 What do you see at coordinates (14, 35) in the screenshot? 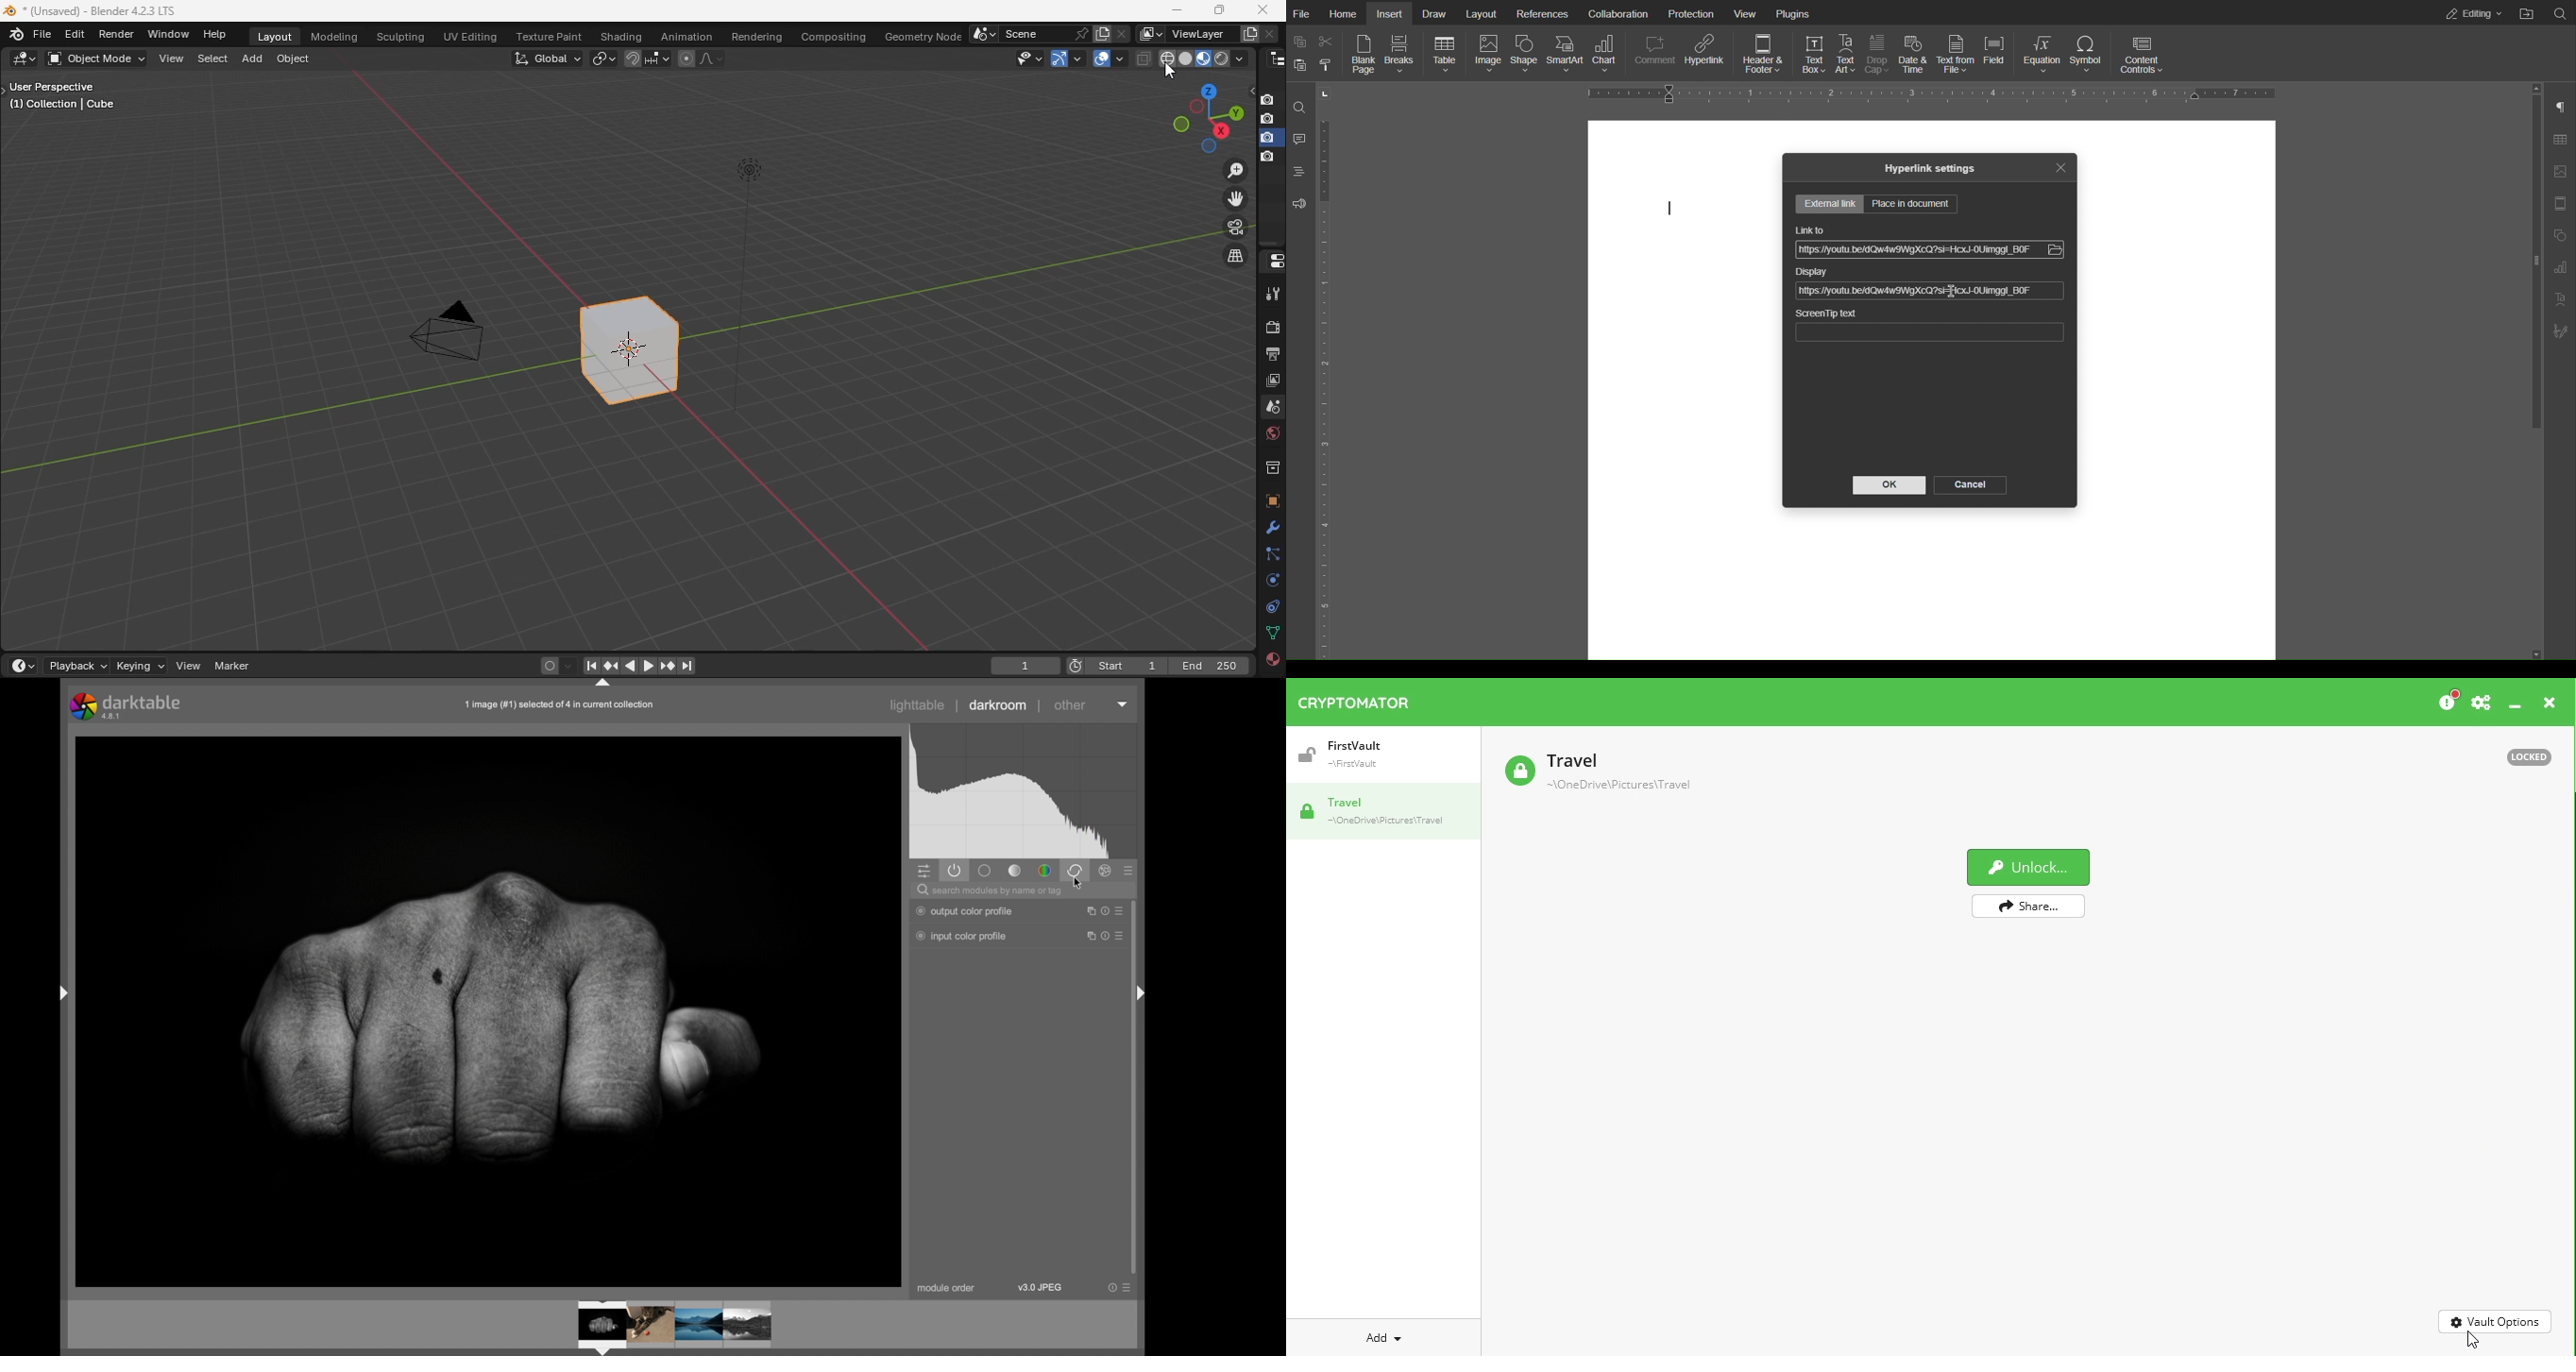
I see `blender` at bounding box center [14, 35].